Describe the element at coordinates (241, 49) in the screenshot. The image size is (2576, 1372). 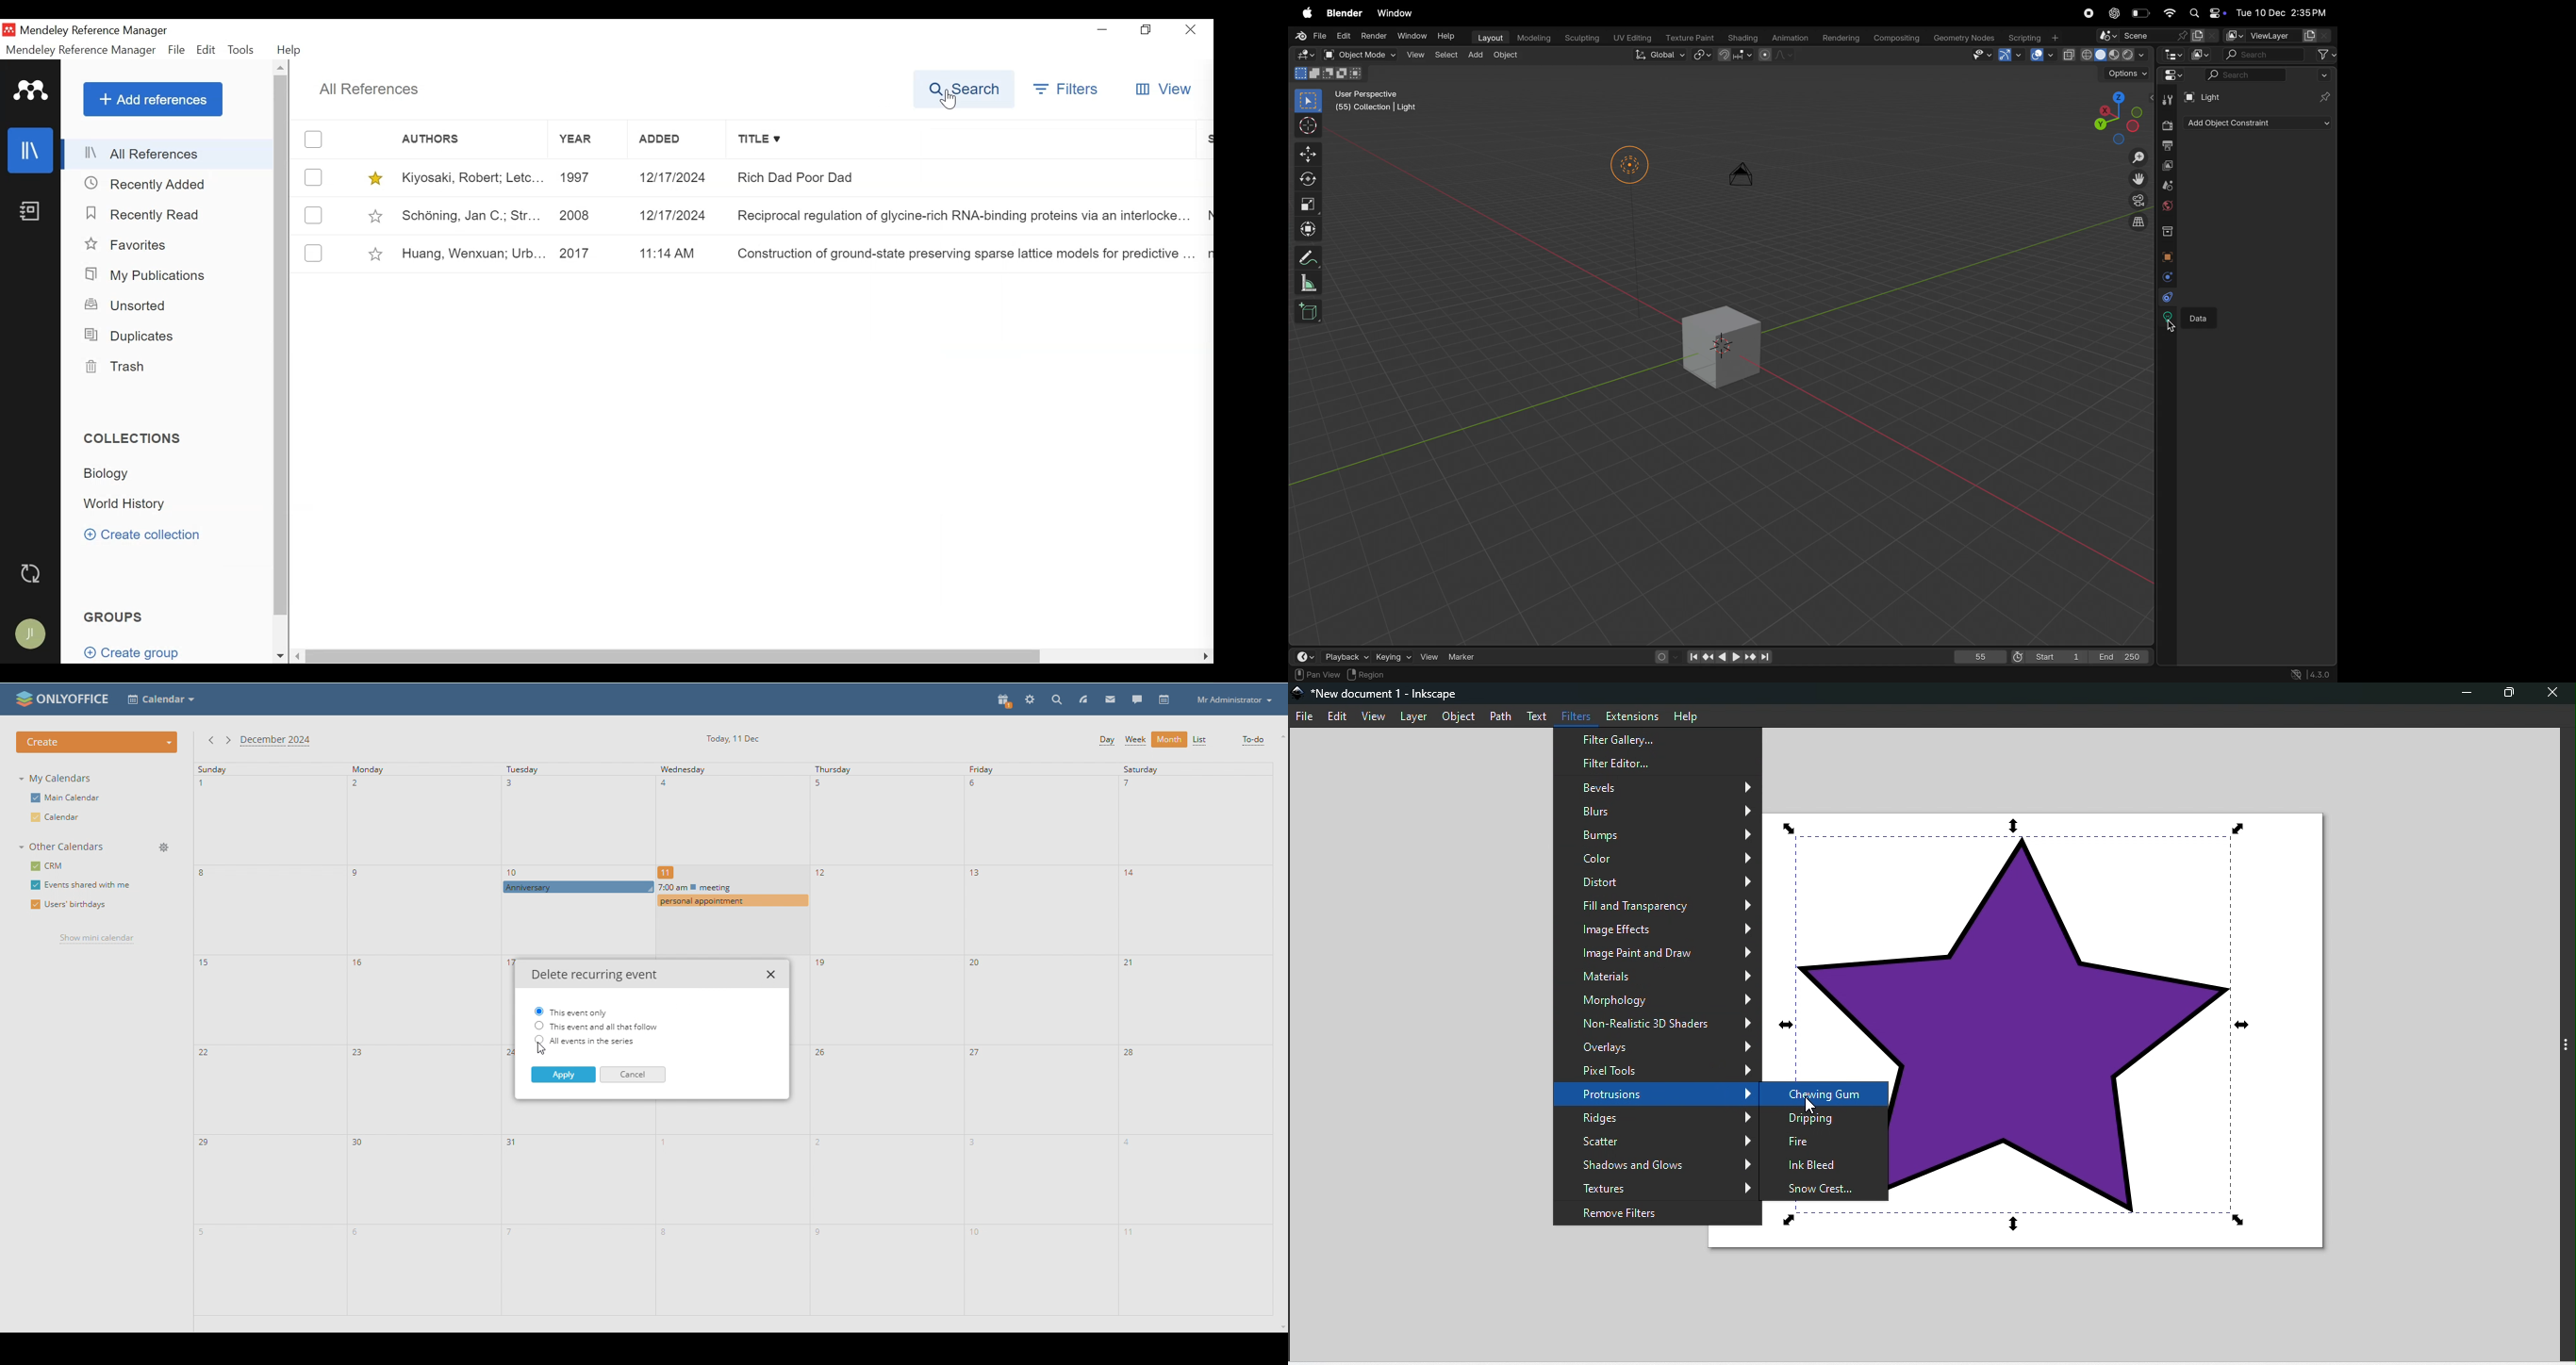
I see `Tools` at that location.